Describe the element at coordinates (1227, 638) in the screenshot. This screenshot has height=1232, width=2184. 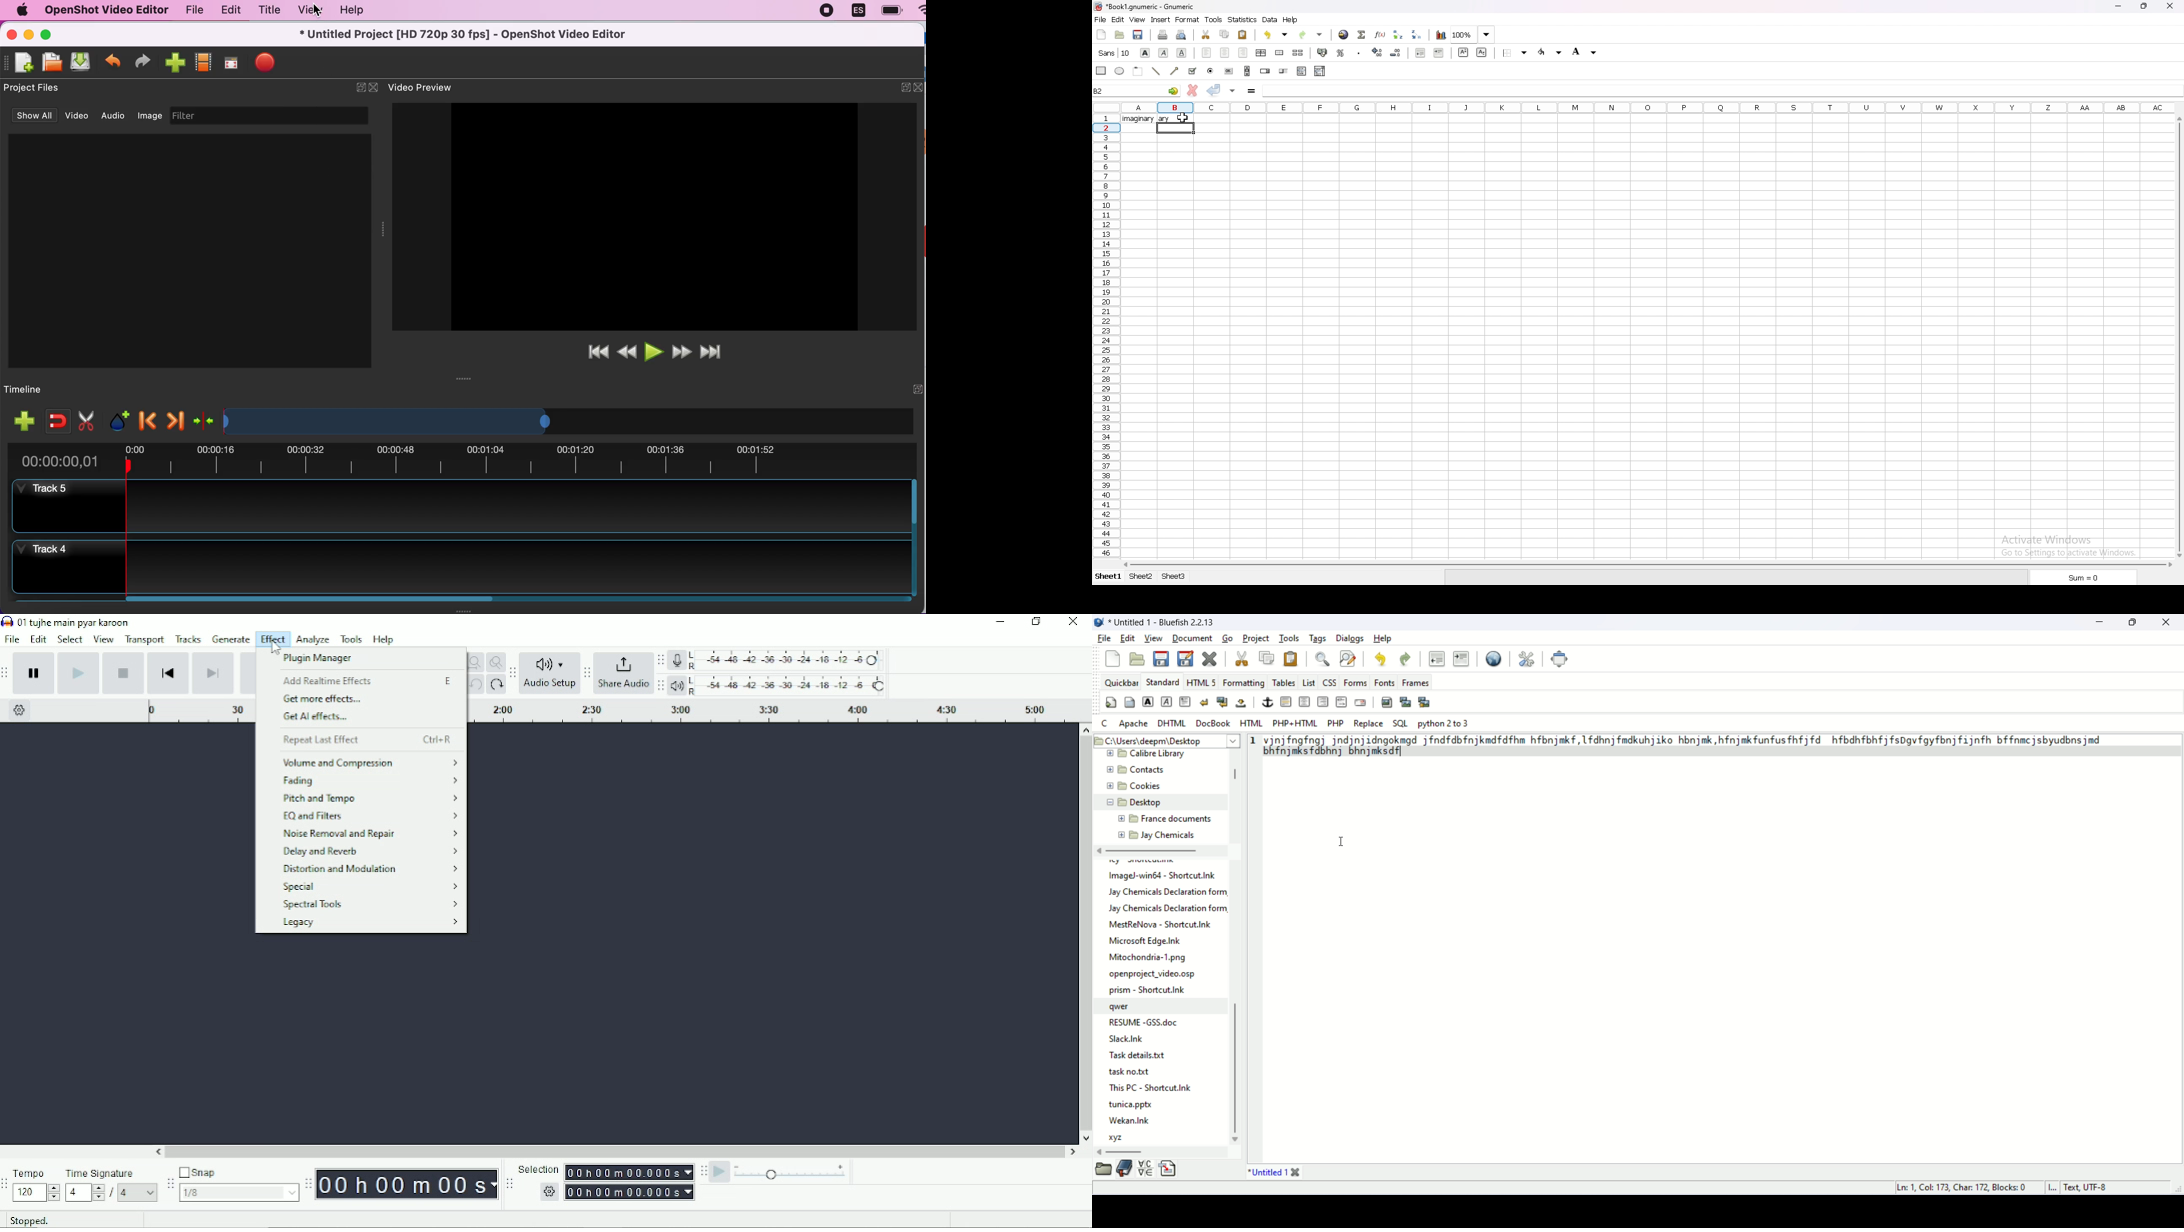
I see `go` at that location.